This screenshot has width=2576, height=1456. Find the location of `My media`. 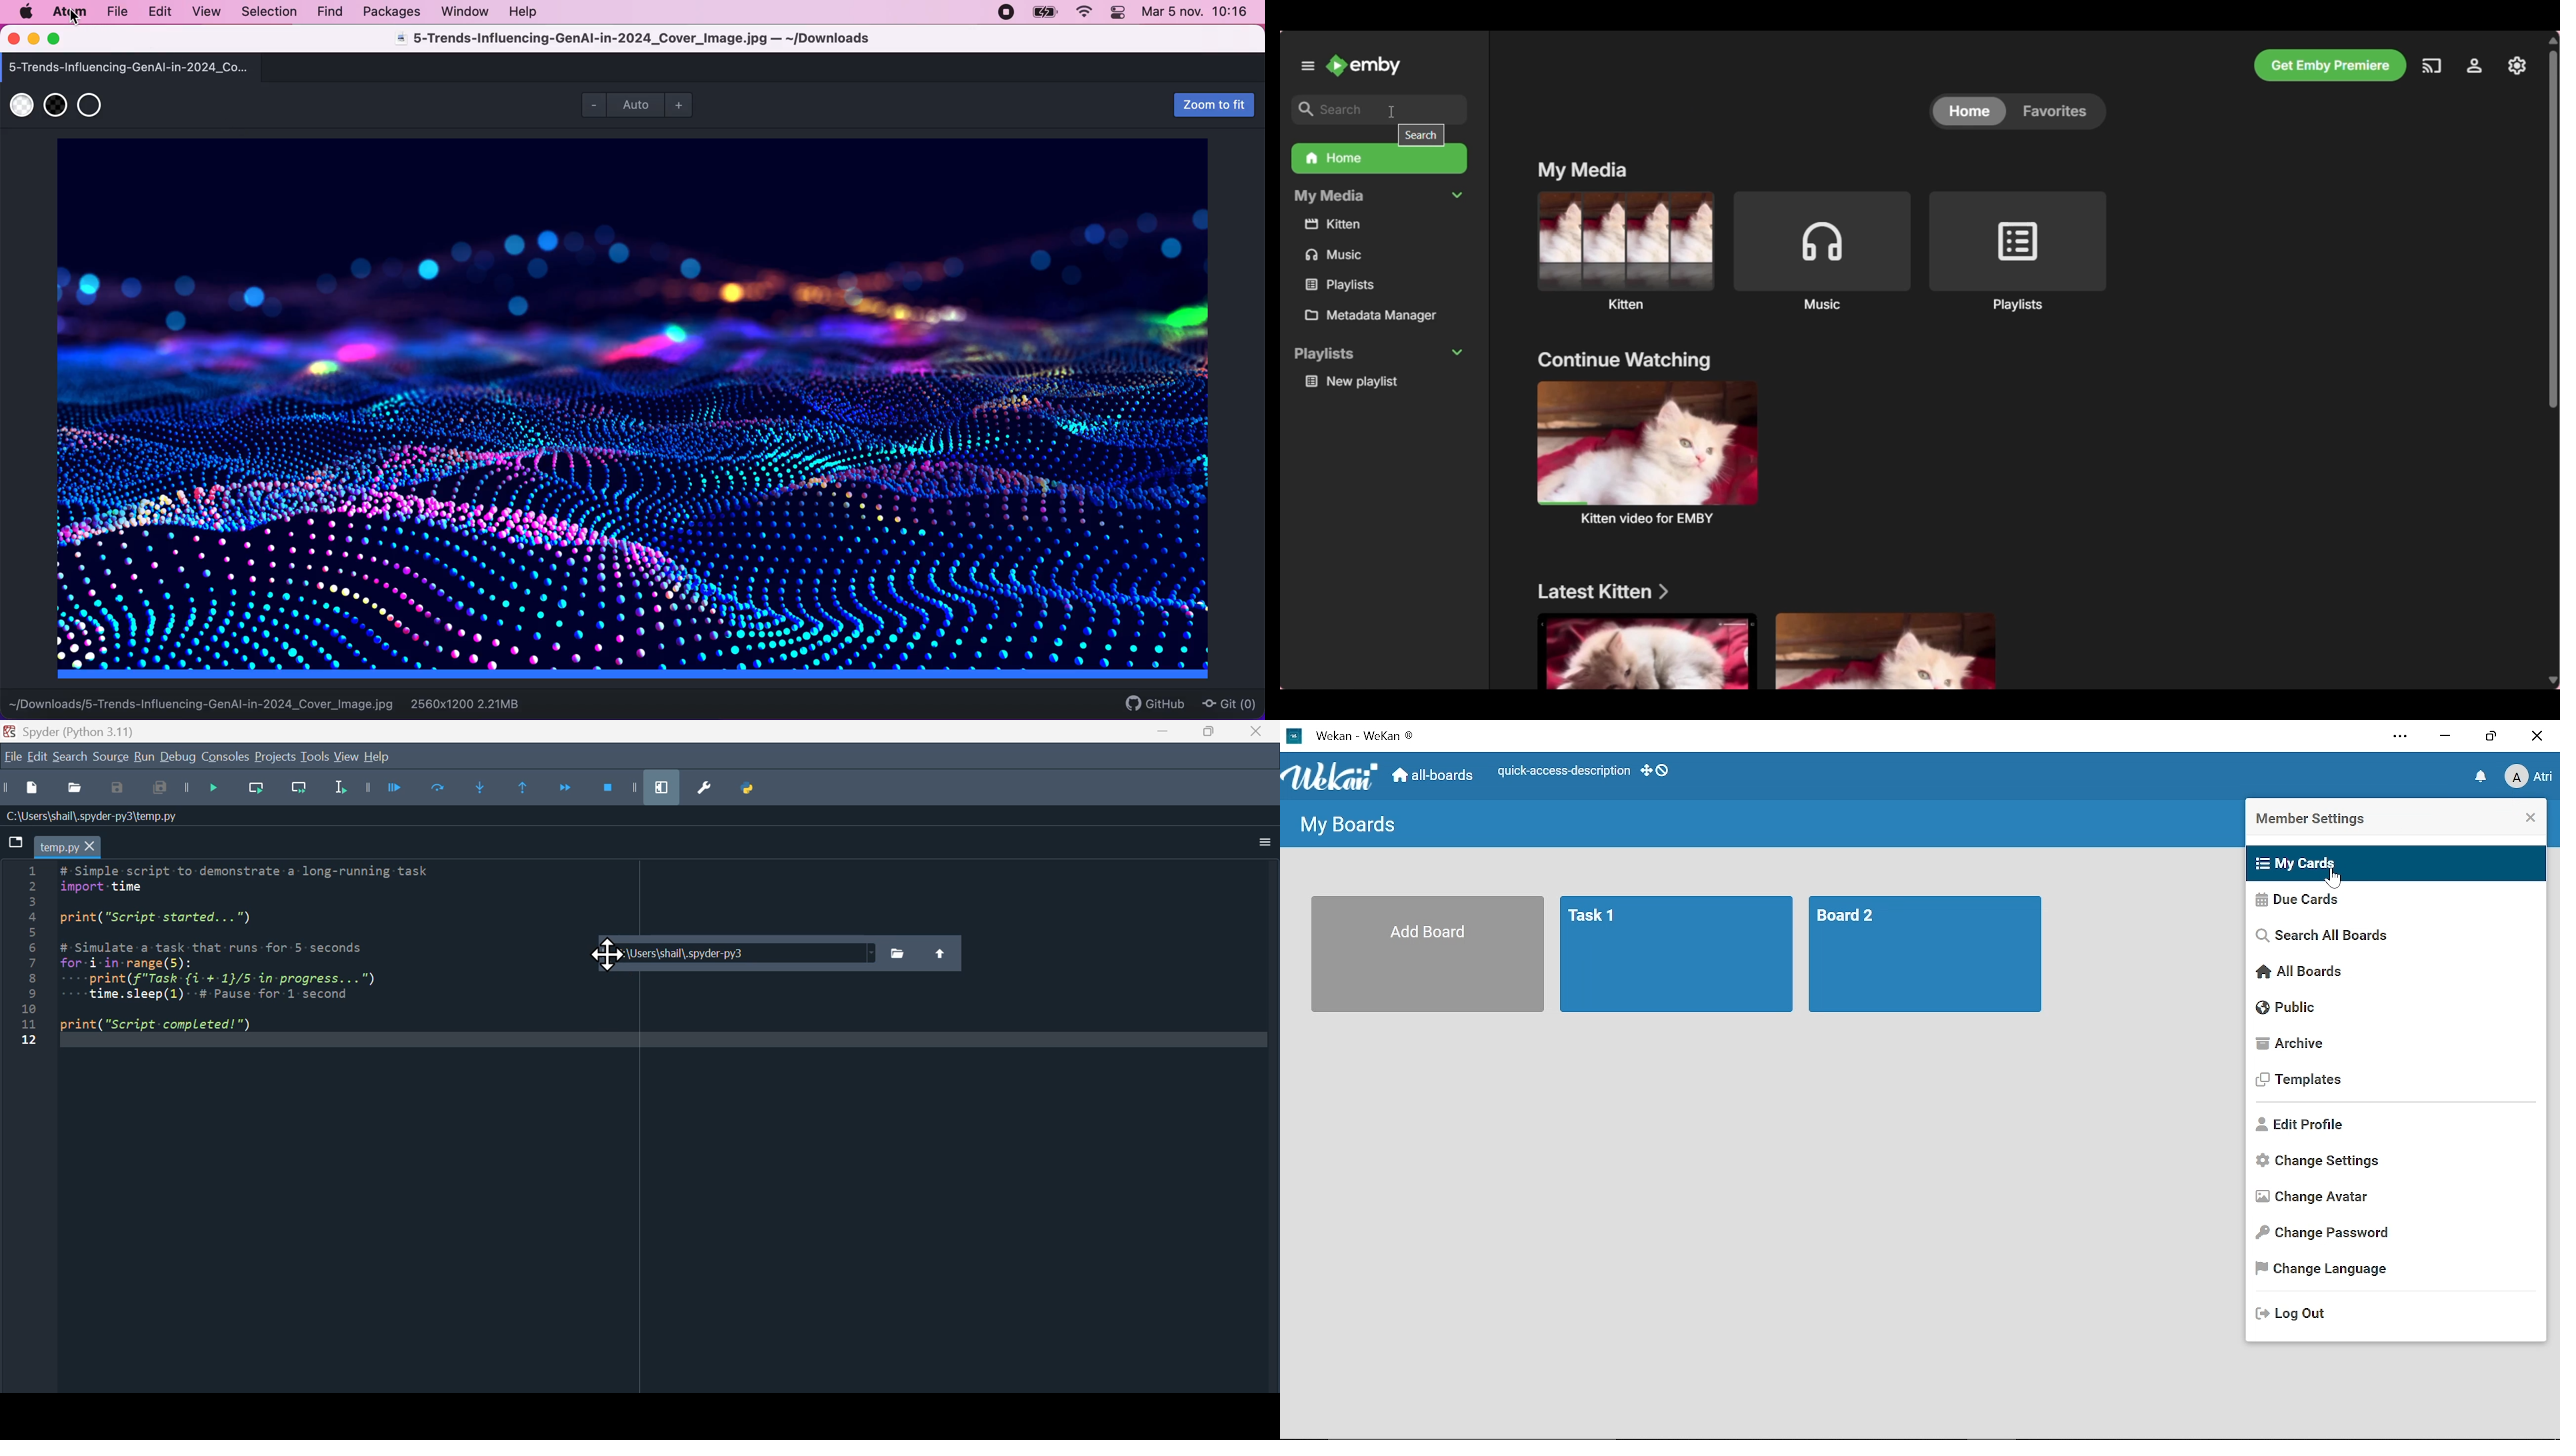

My media is located at coordinates (1587, 169).